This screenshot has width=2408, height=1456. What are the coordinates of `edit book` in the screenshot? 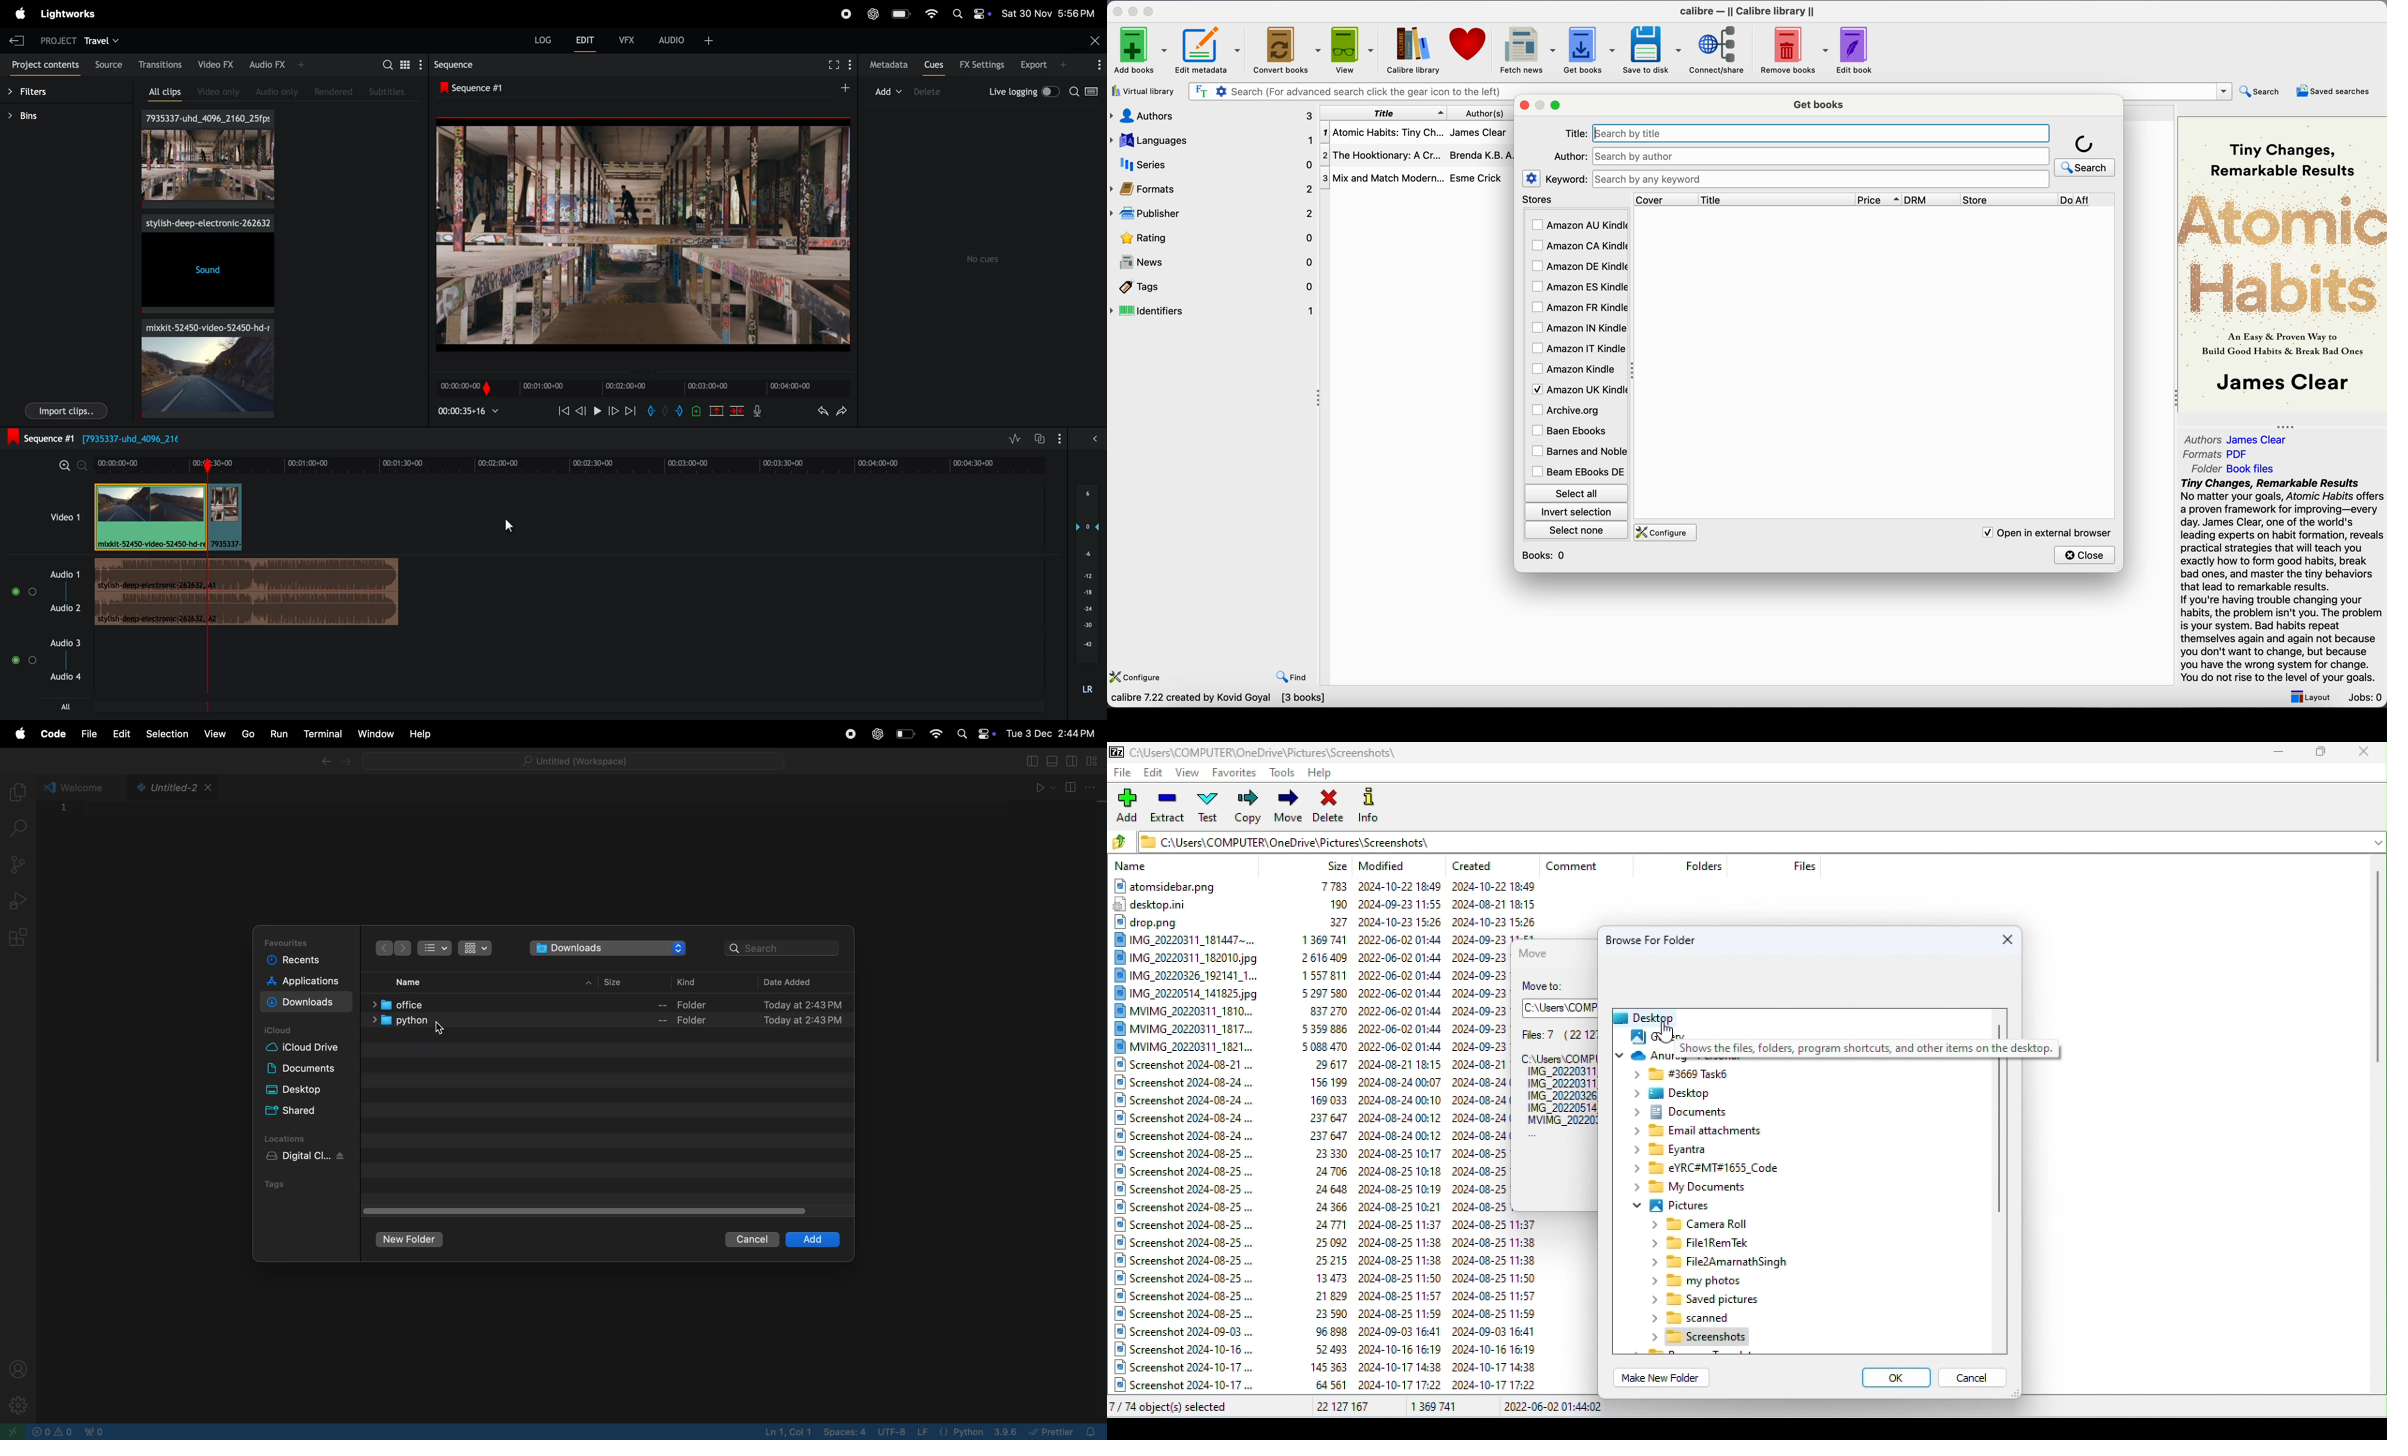 It's located at (1856, 50).